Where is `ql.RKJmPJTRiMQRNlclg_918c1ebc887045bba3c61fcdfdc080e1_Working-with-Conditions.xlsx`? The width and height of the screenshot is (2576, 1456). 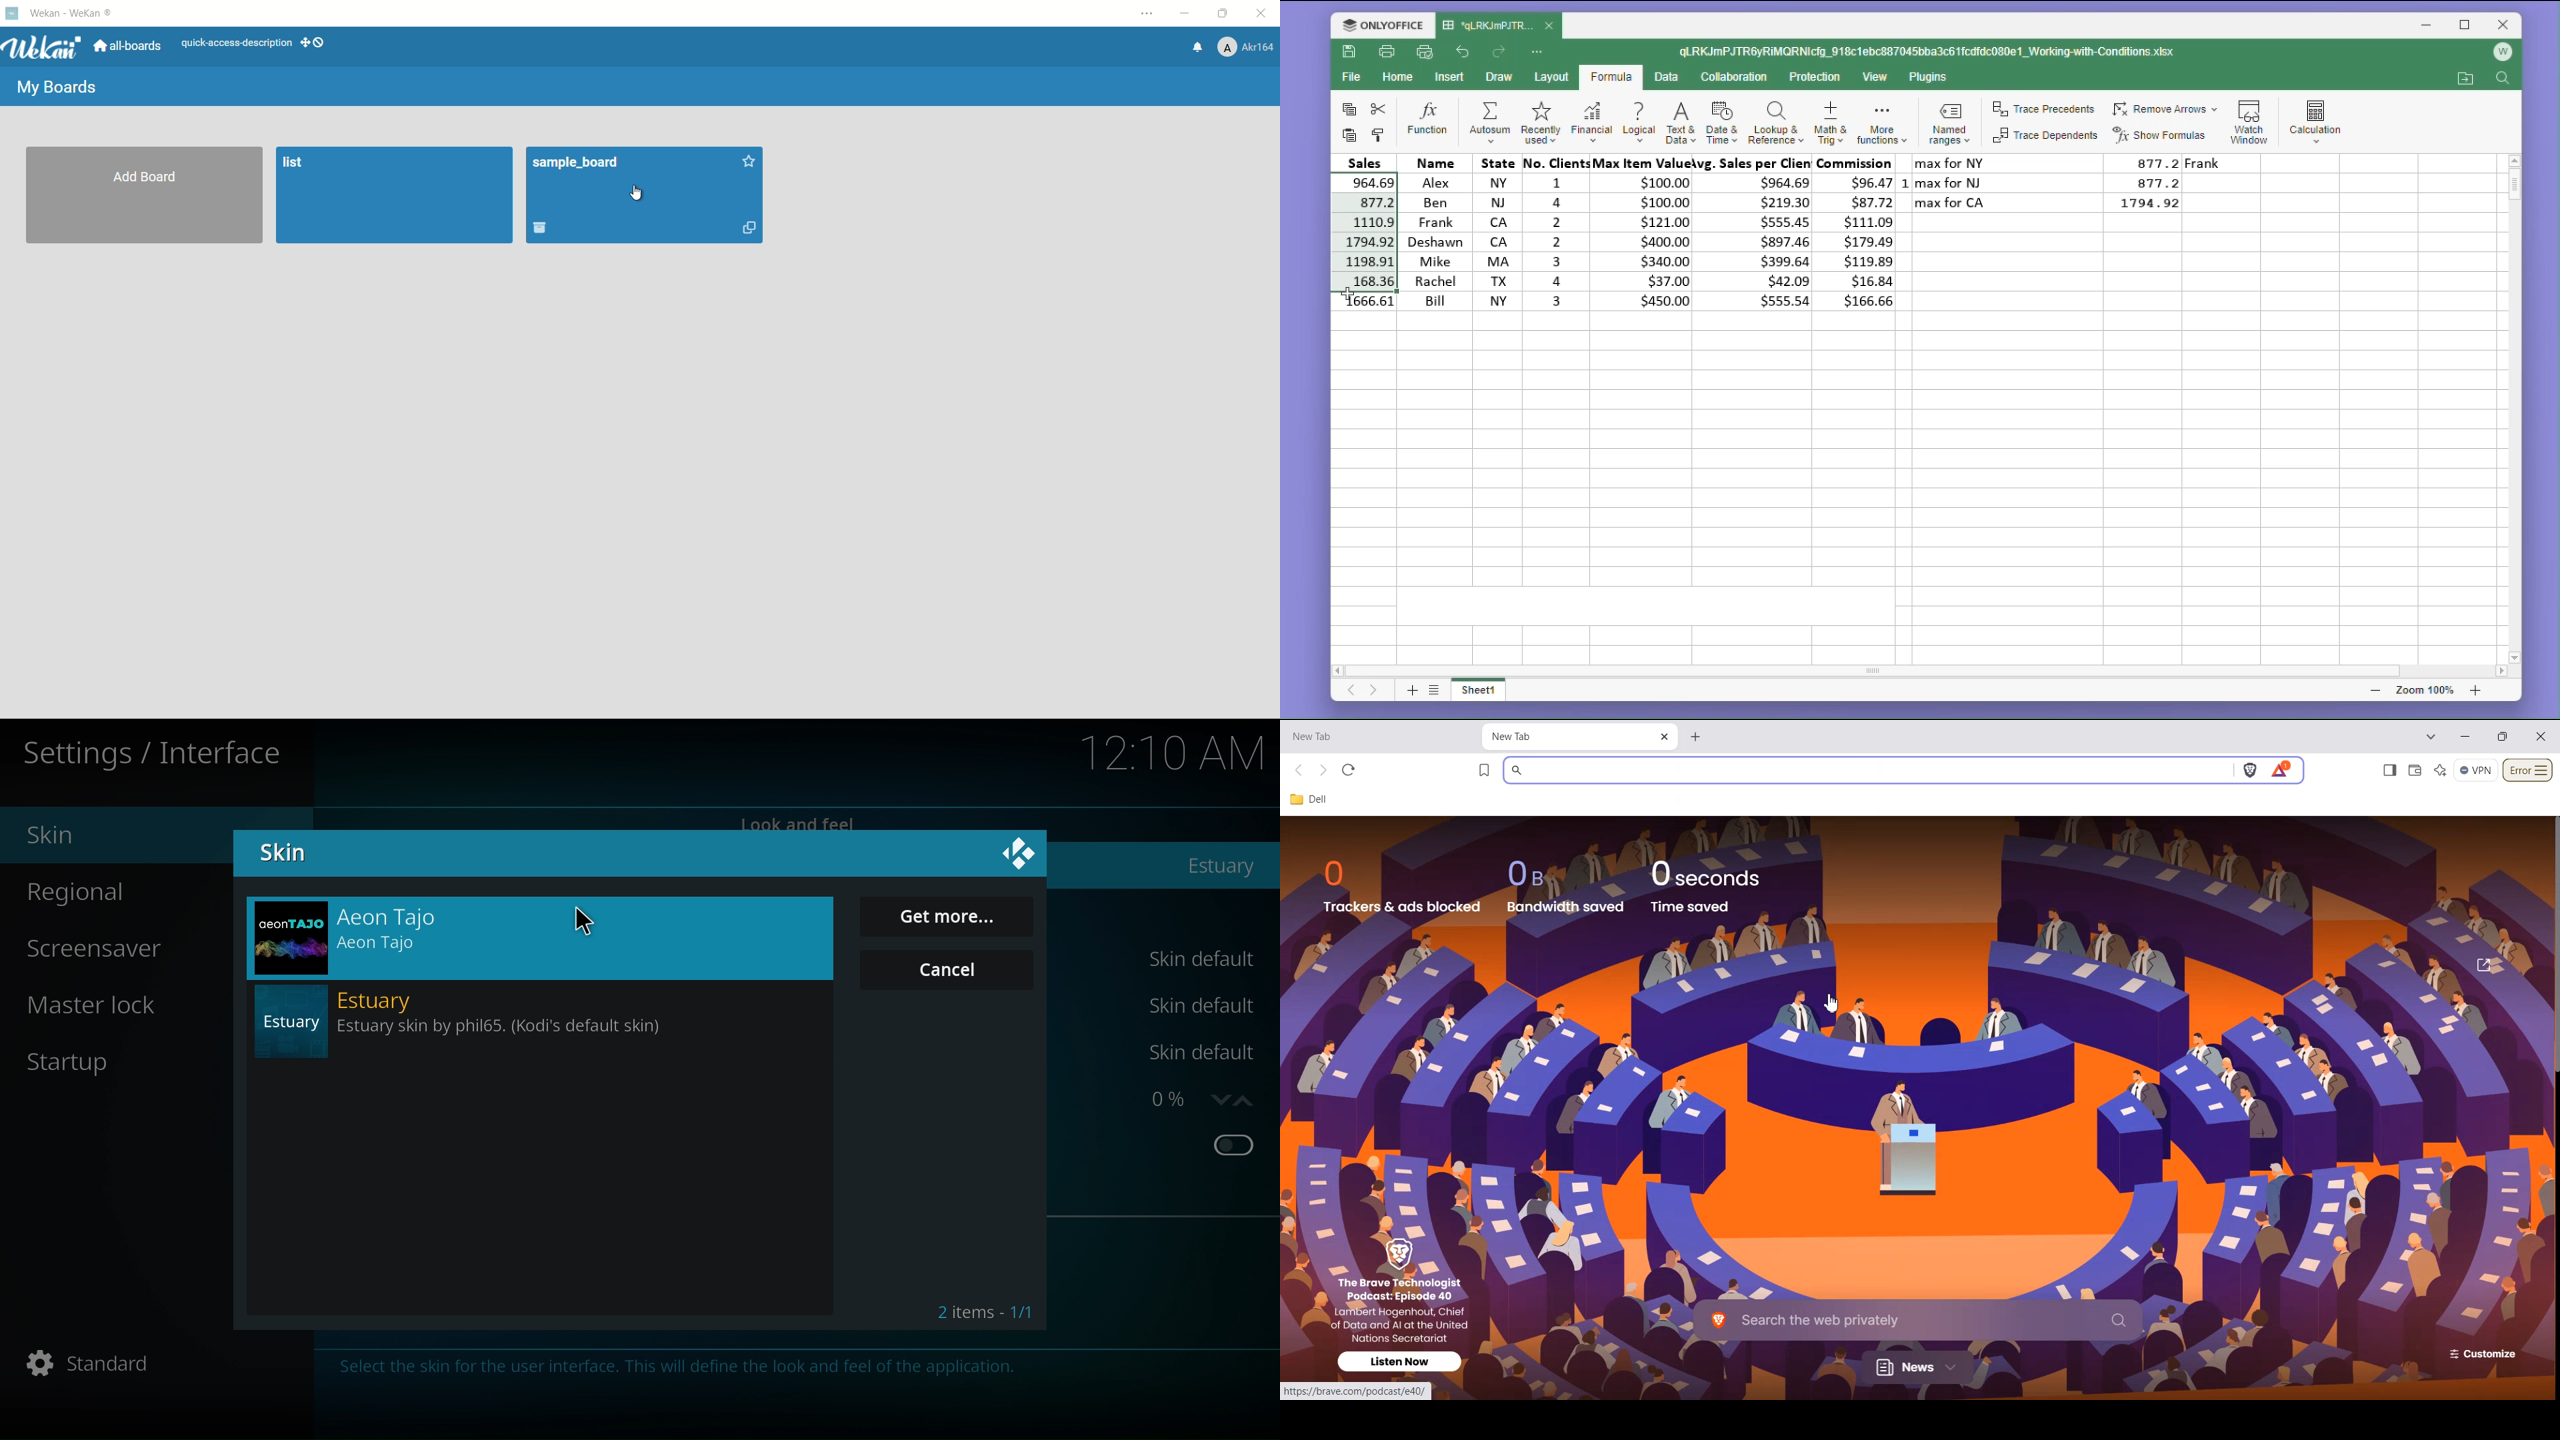 ql.RKJmPJTRiMQRNlclg_918c1ebc887045bba3c61fcdfdc080e1_Working-with-Conditions.xlsx is located at coordinates (1948, 52).